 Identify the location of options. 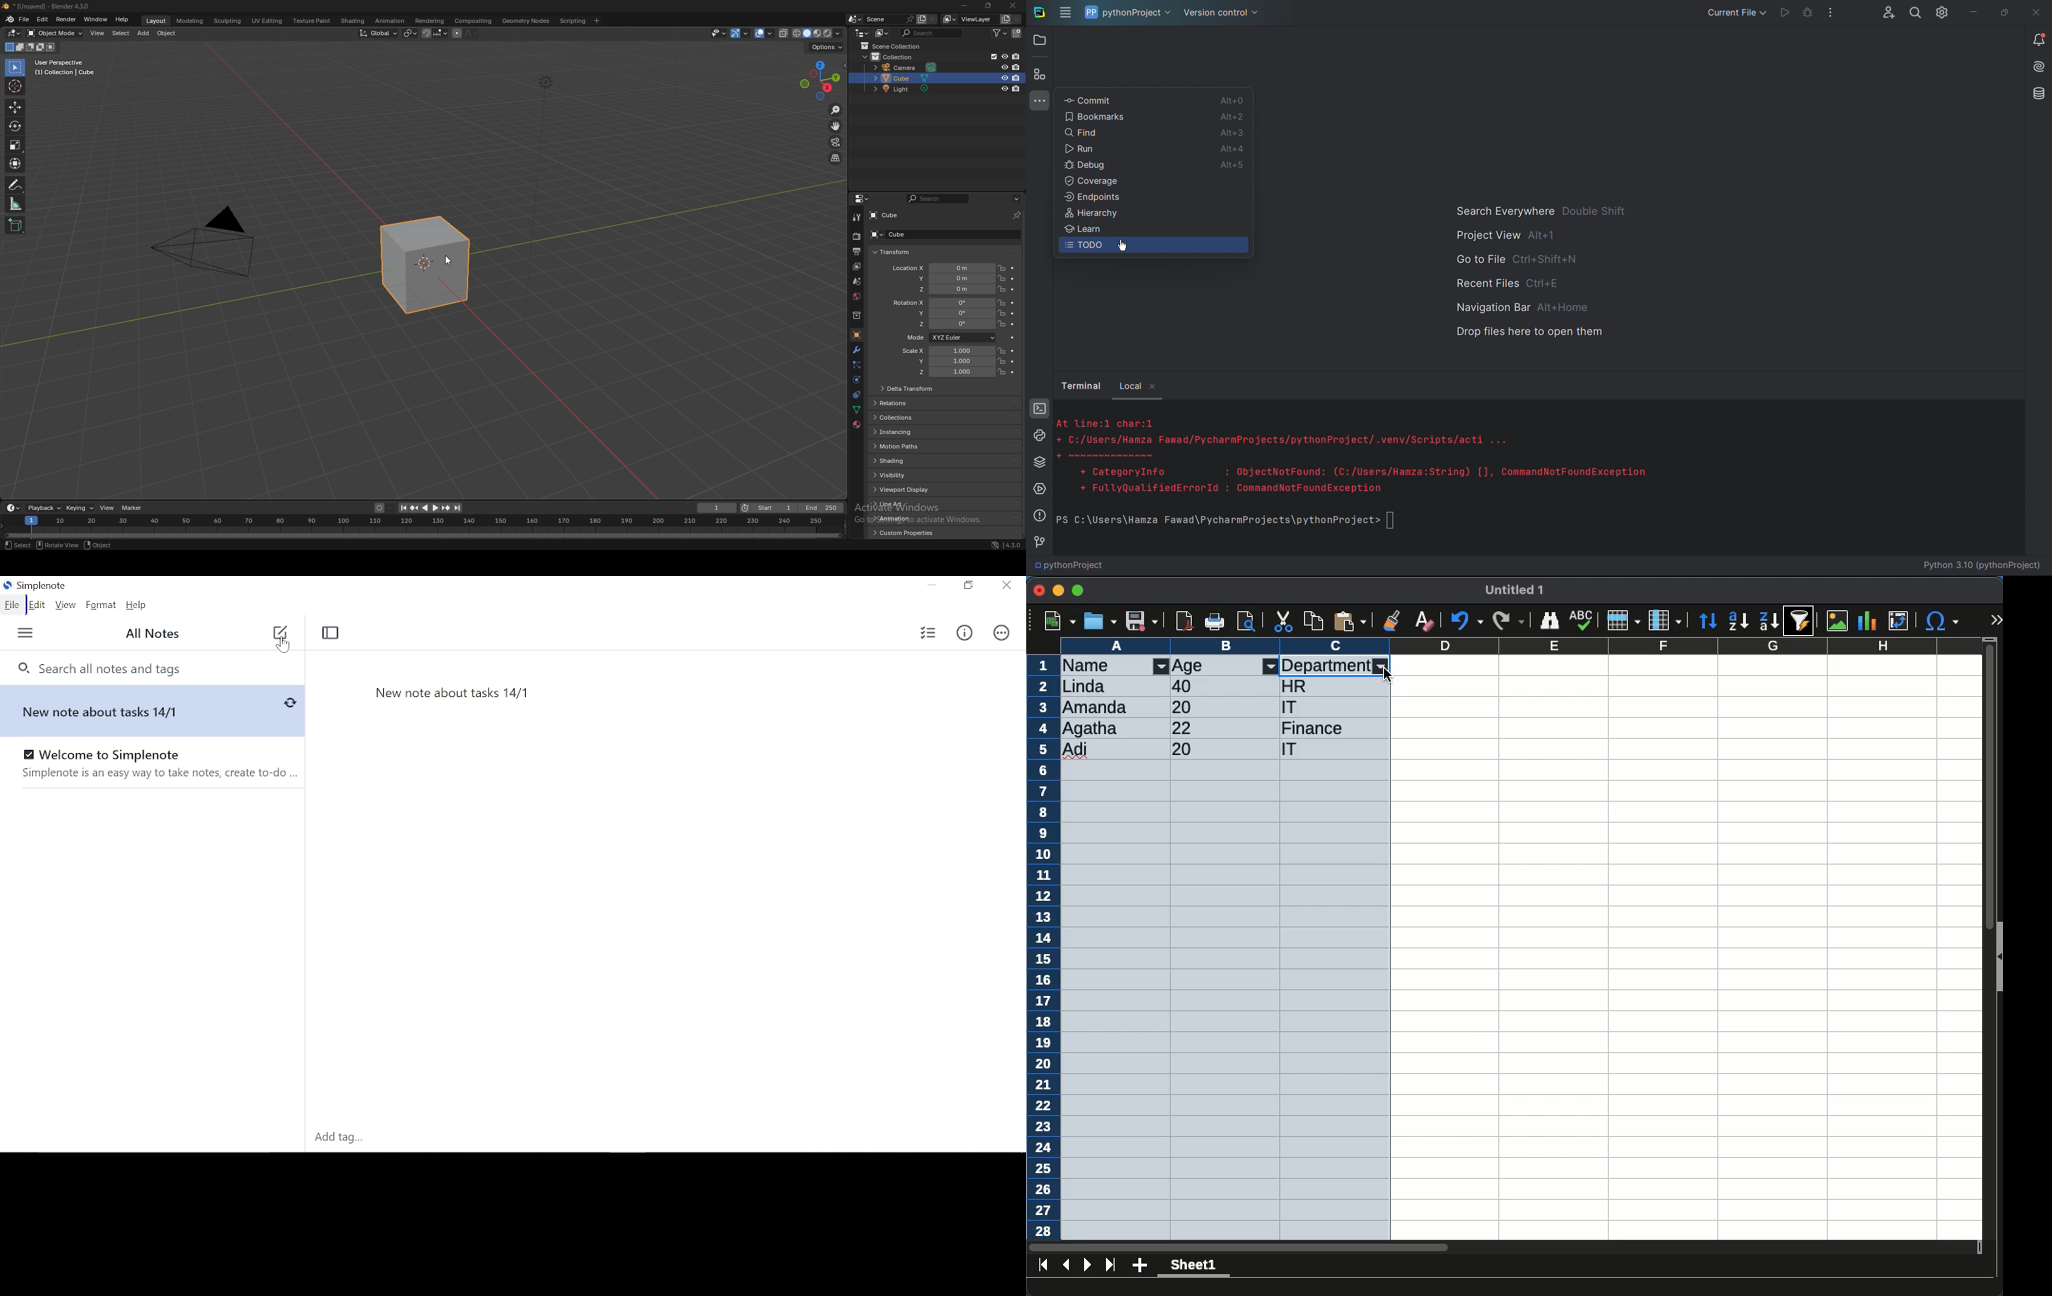
(826, 48).